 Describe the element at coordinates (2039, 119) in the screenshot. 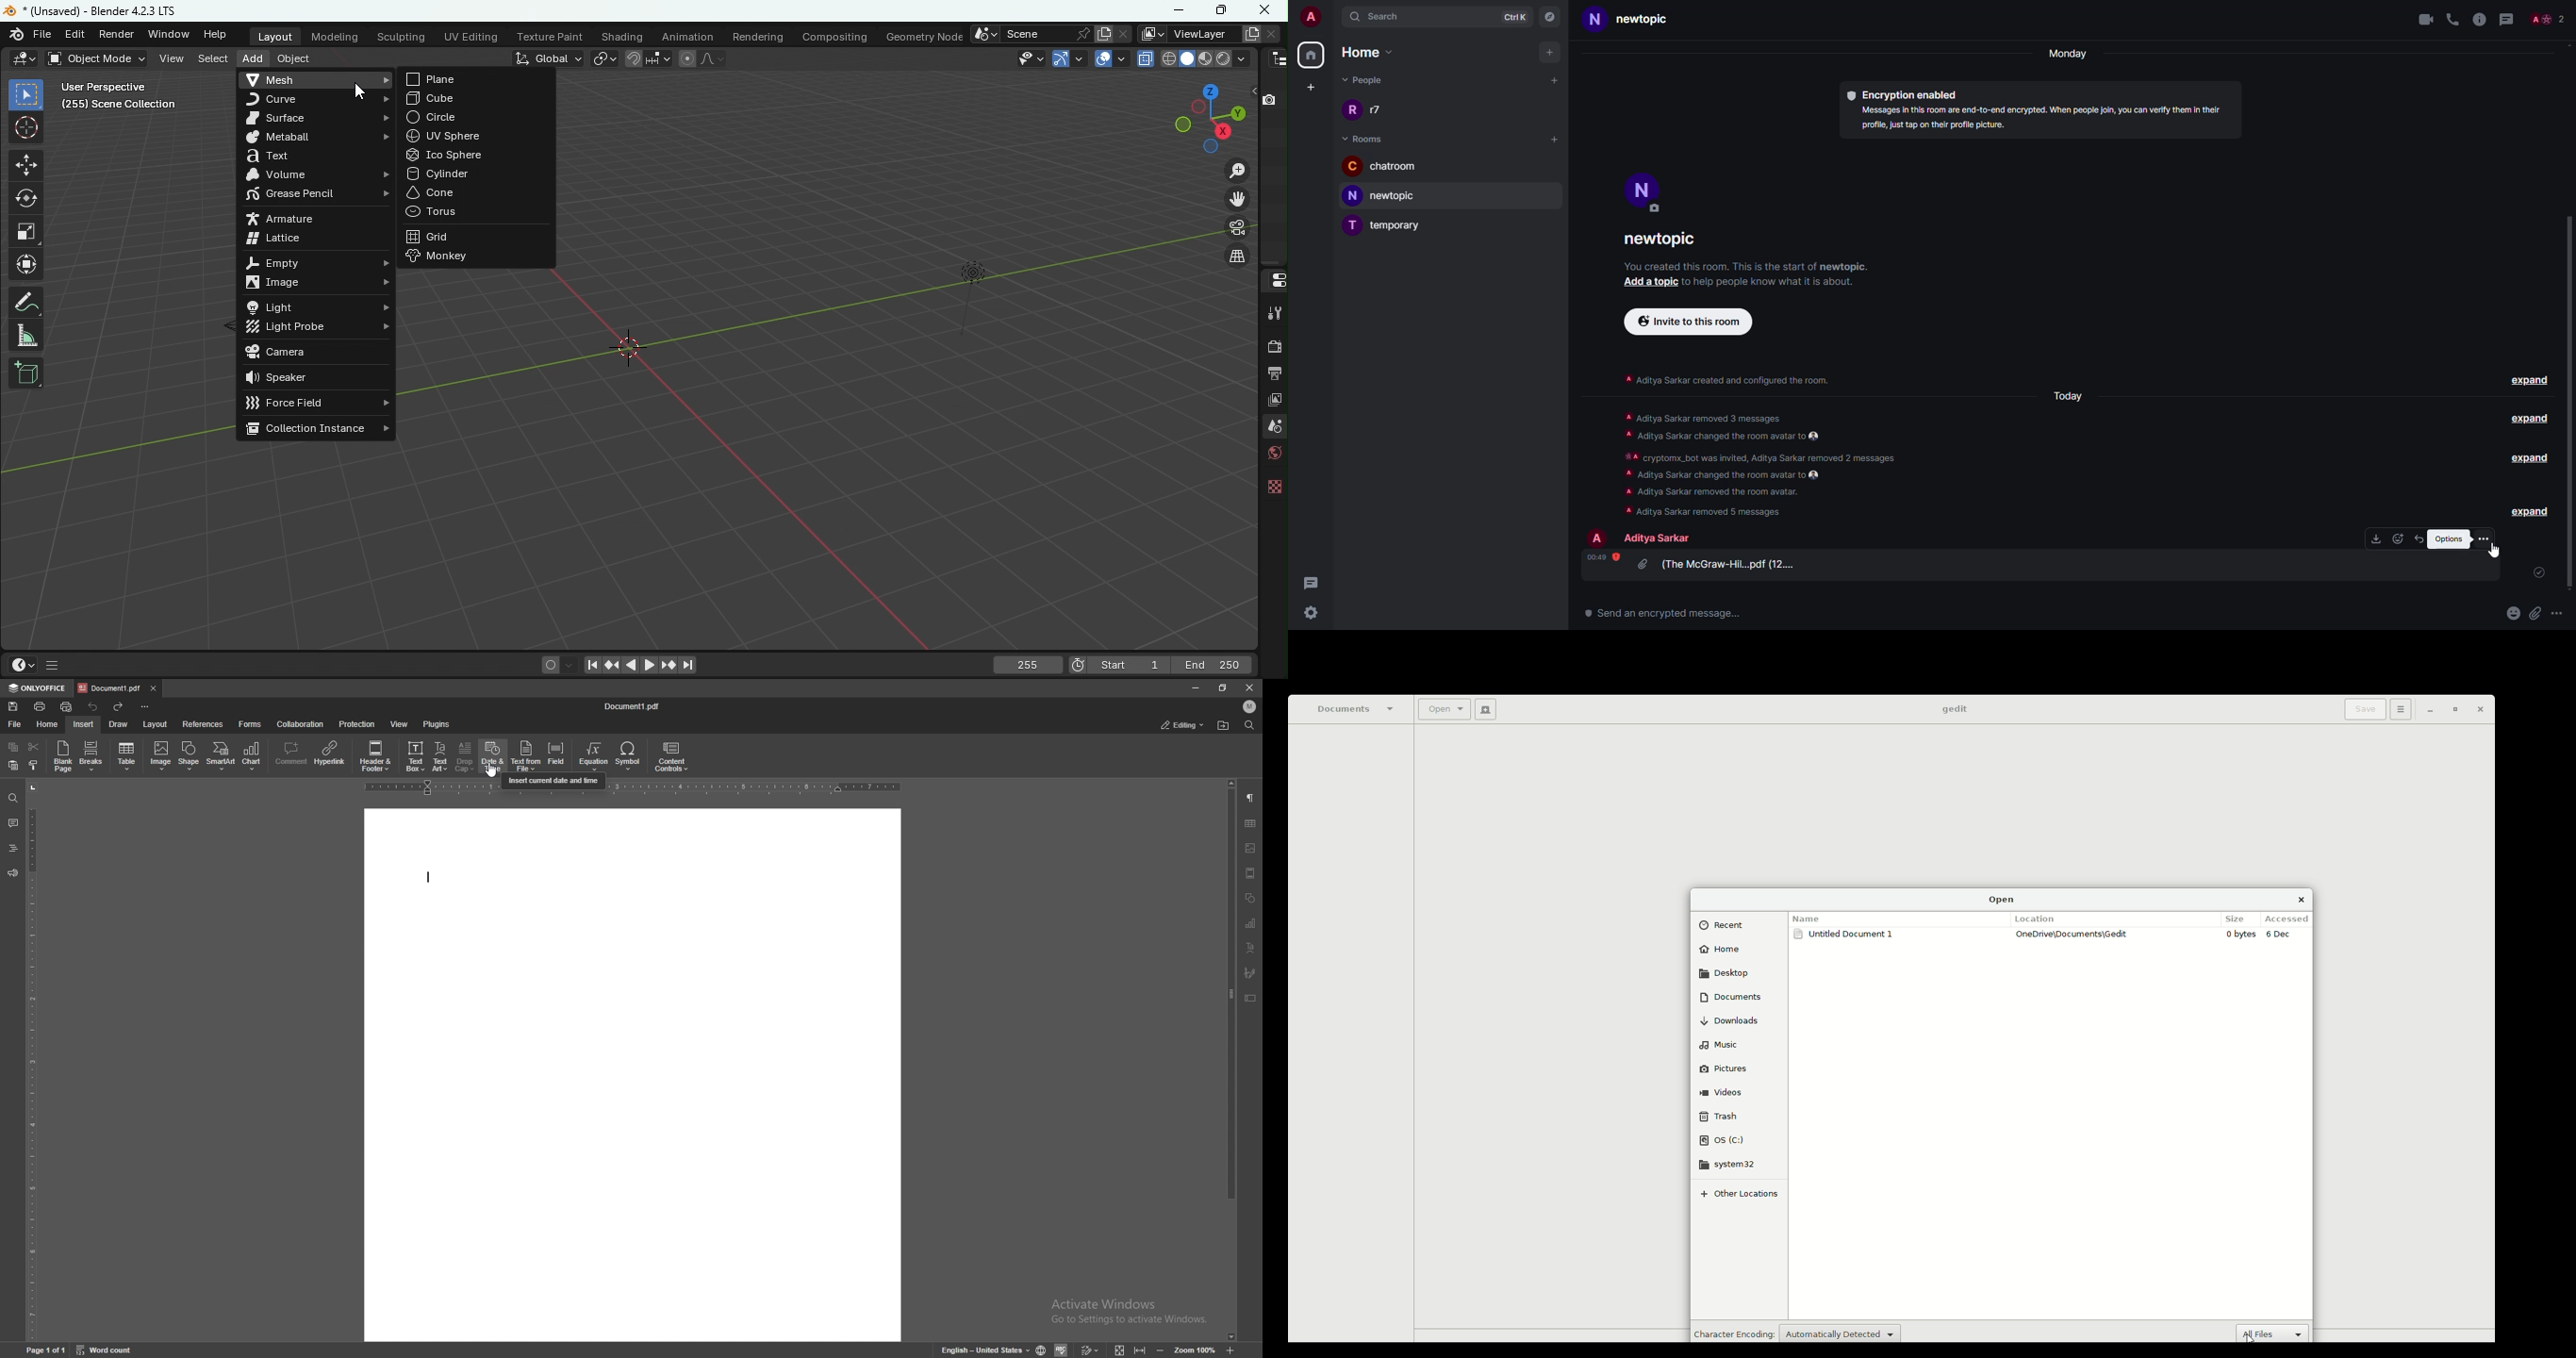

I see `Messages in this room are end-to-end encrypted. When people join, you can verify them In their
profile, just tap on their profile picture.` at that location.